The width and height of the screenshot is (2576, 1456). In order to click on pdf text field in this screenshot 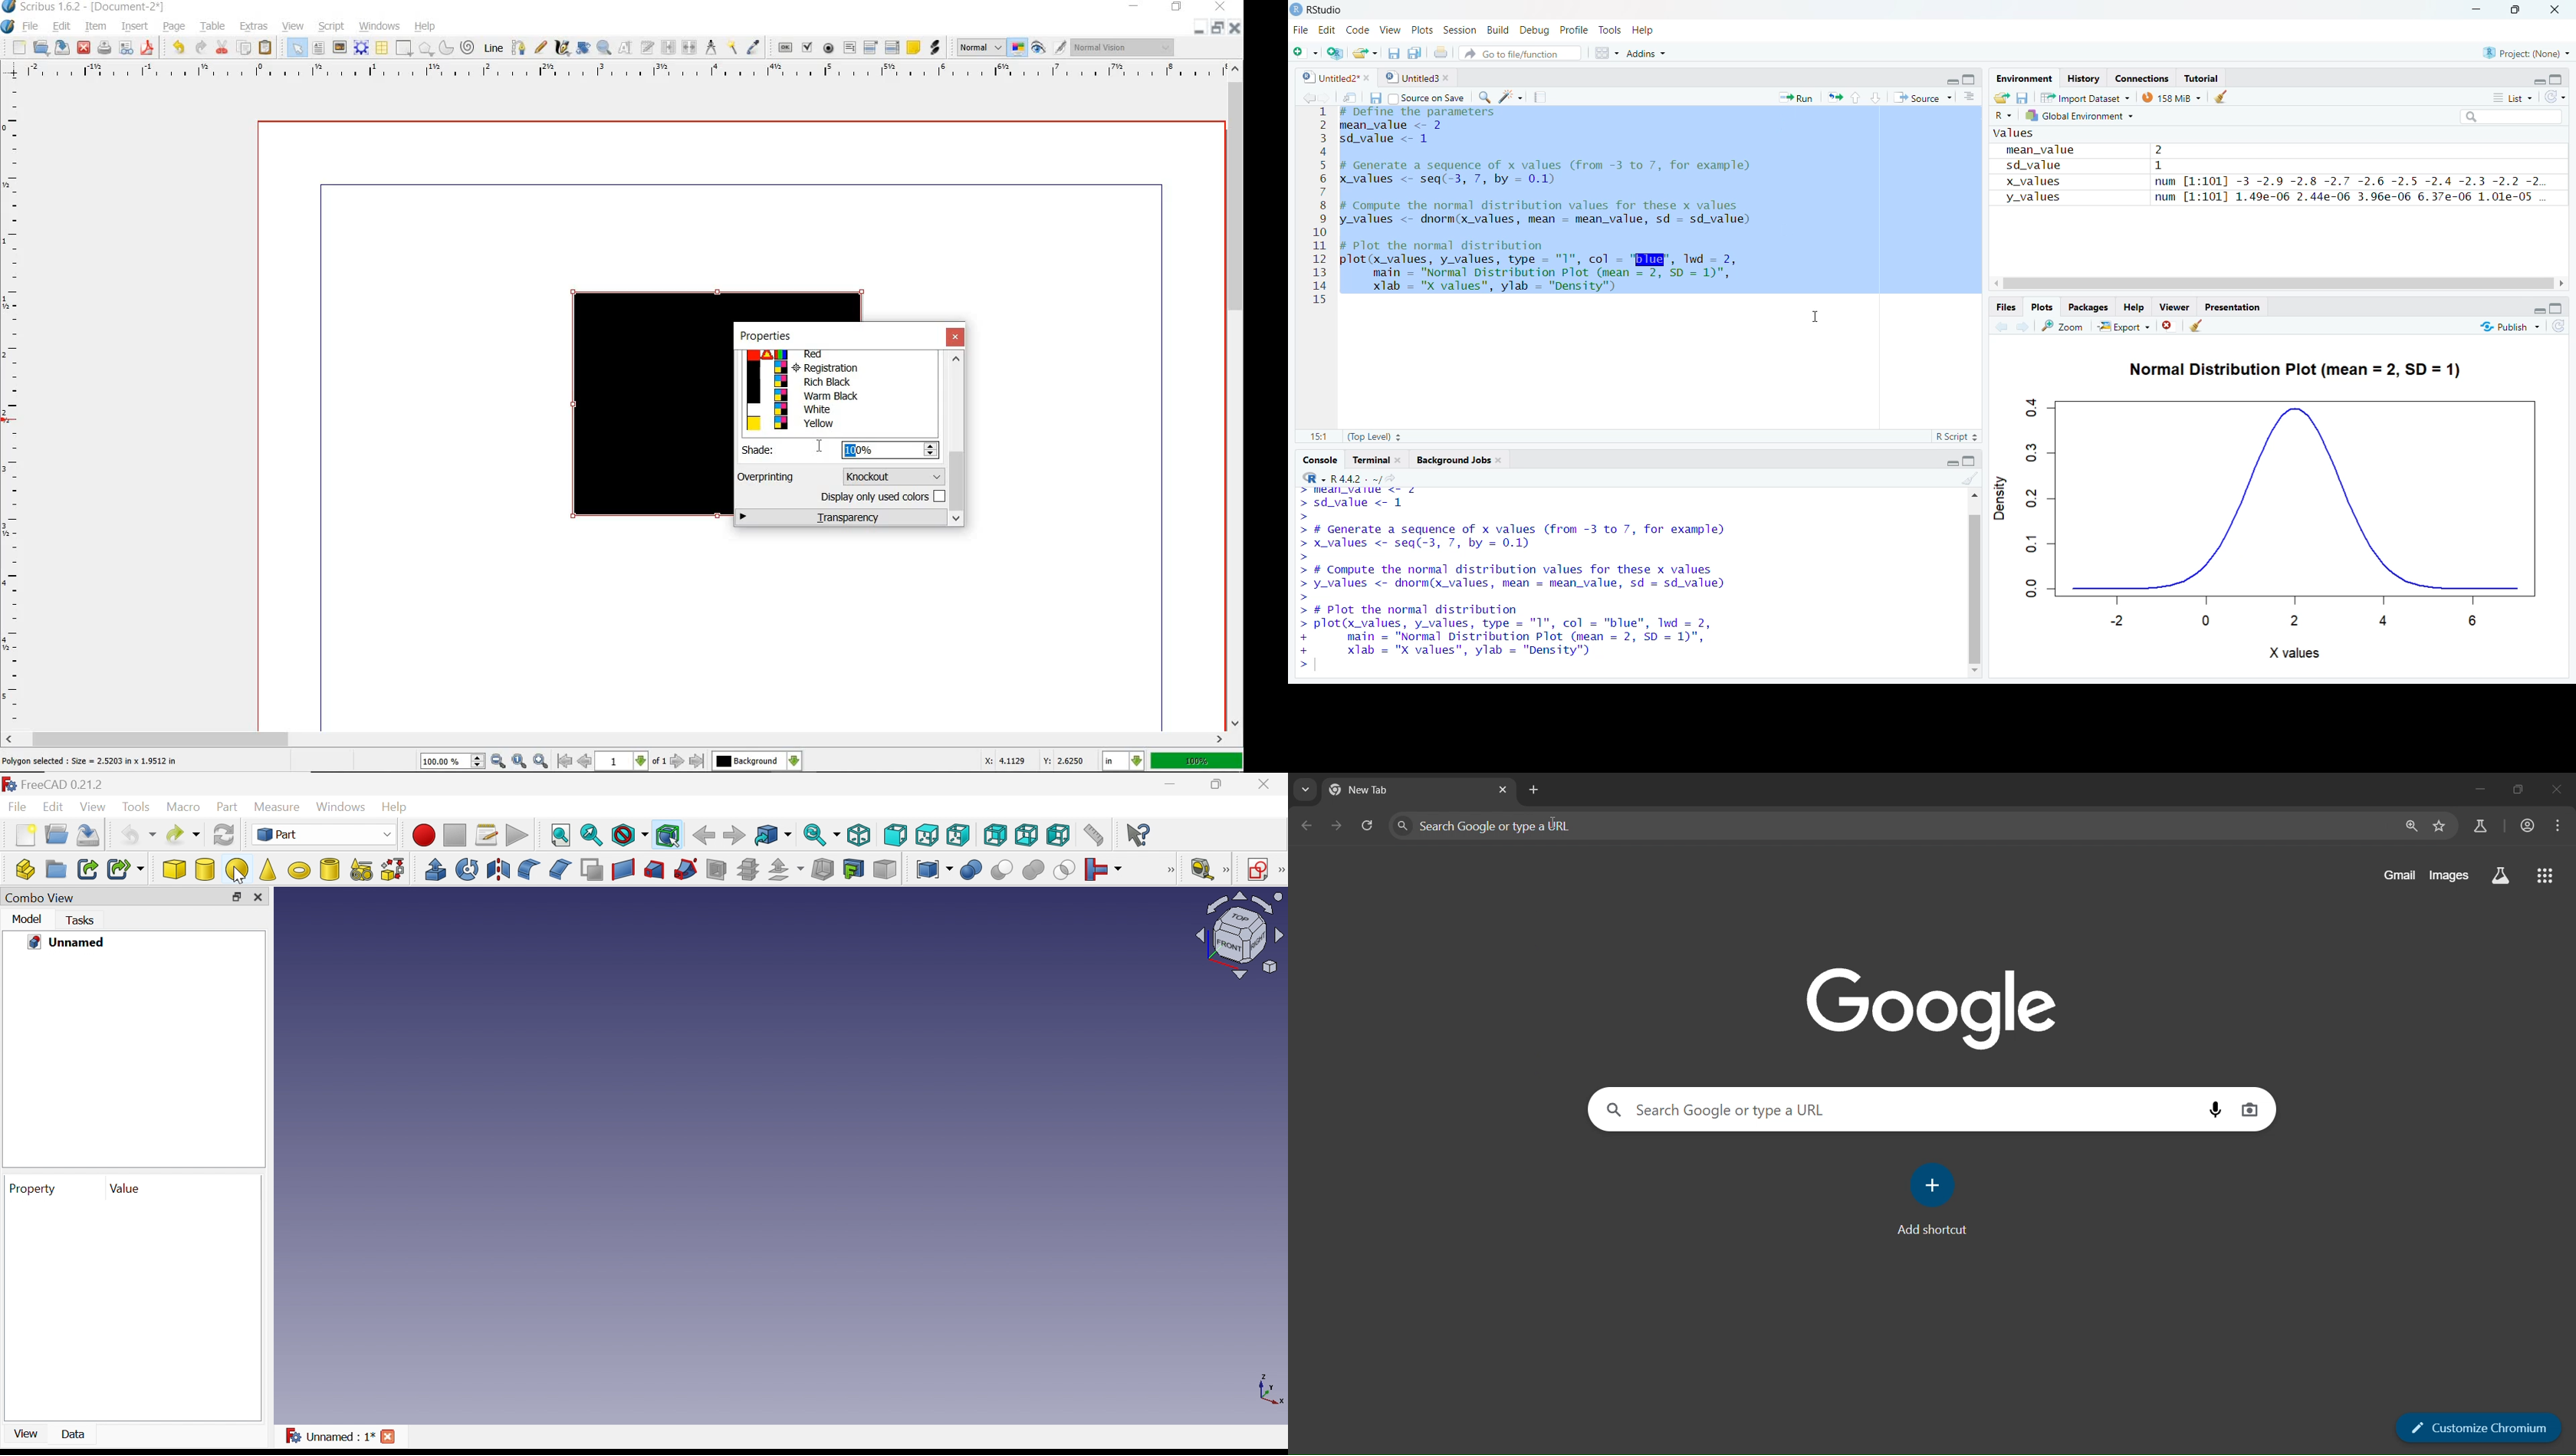, I will do `click(851, 48)`.